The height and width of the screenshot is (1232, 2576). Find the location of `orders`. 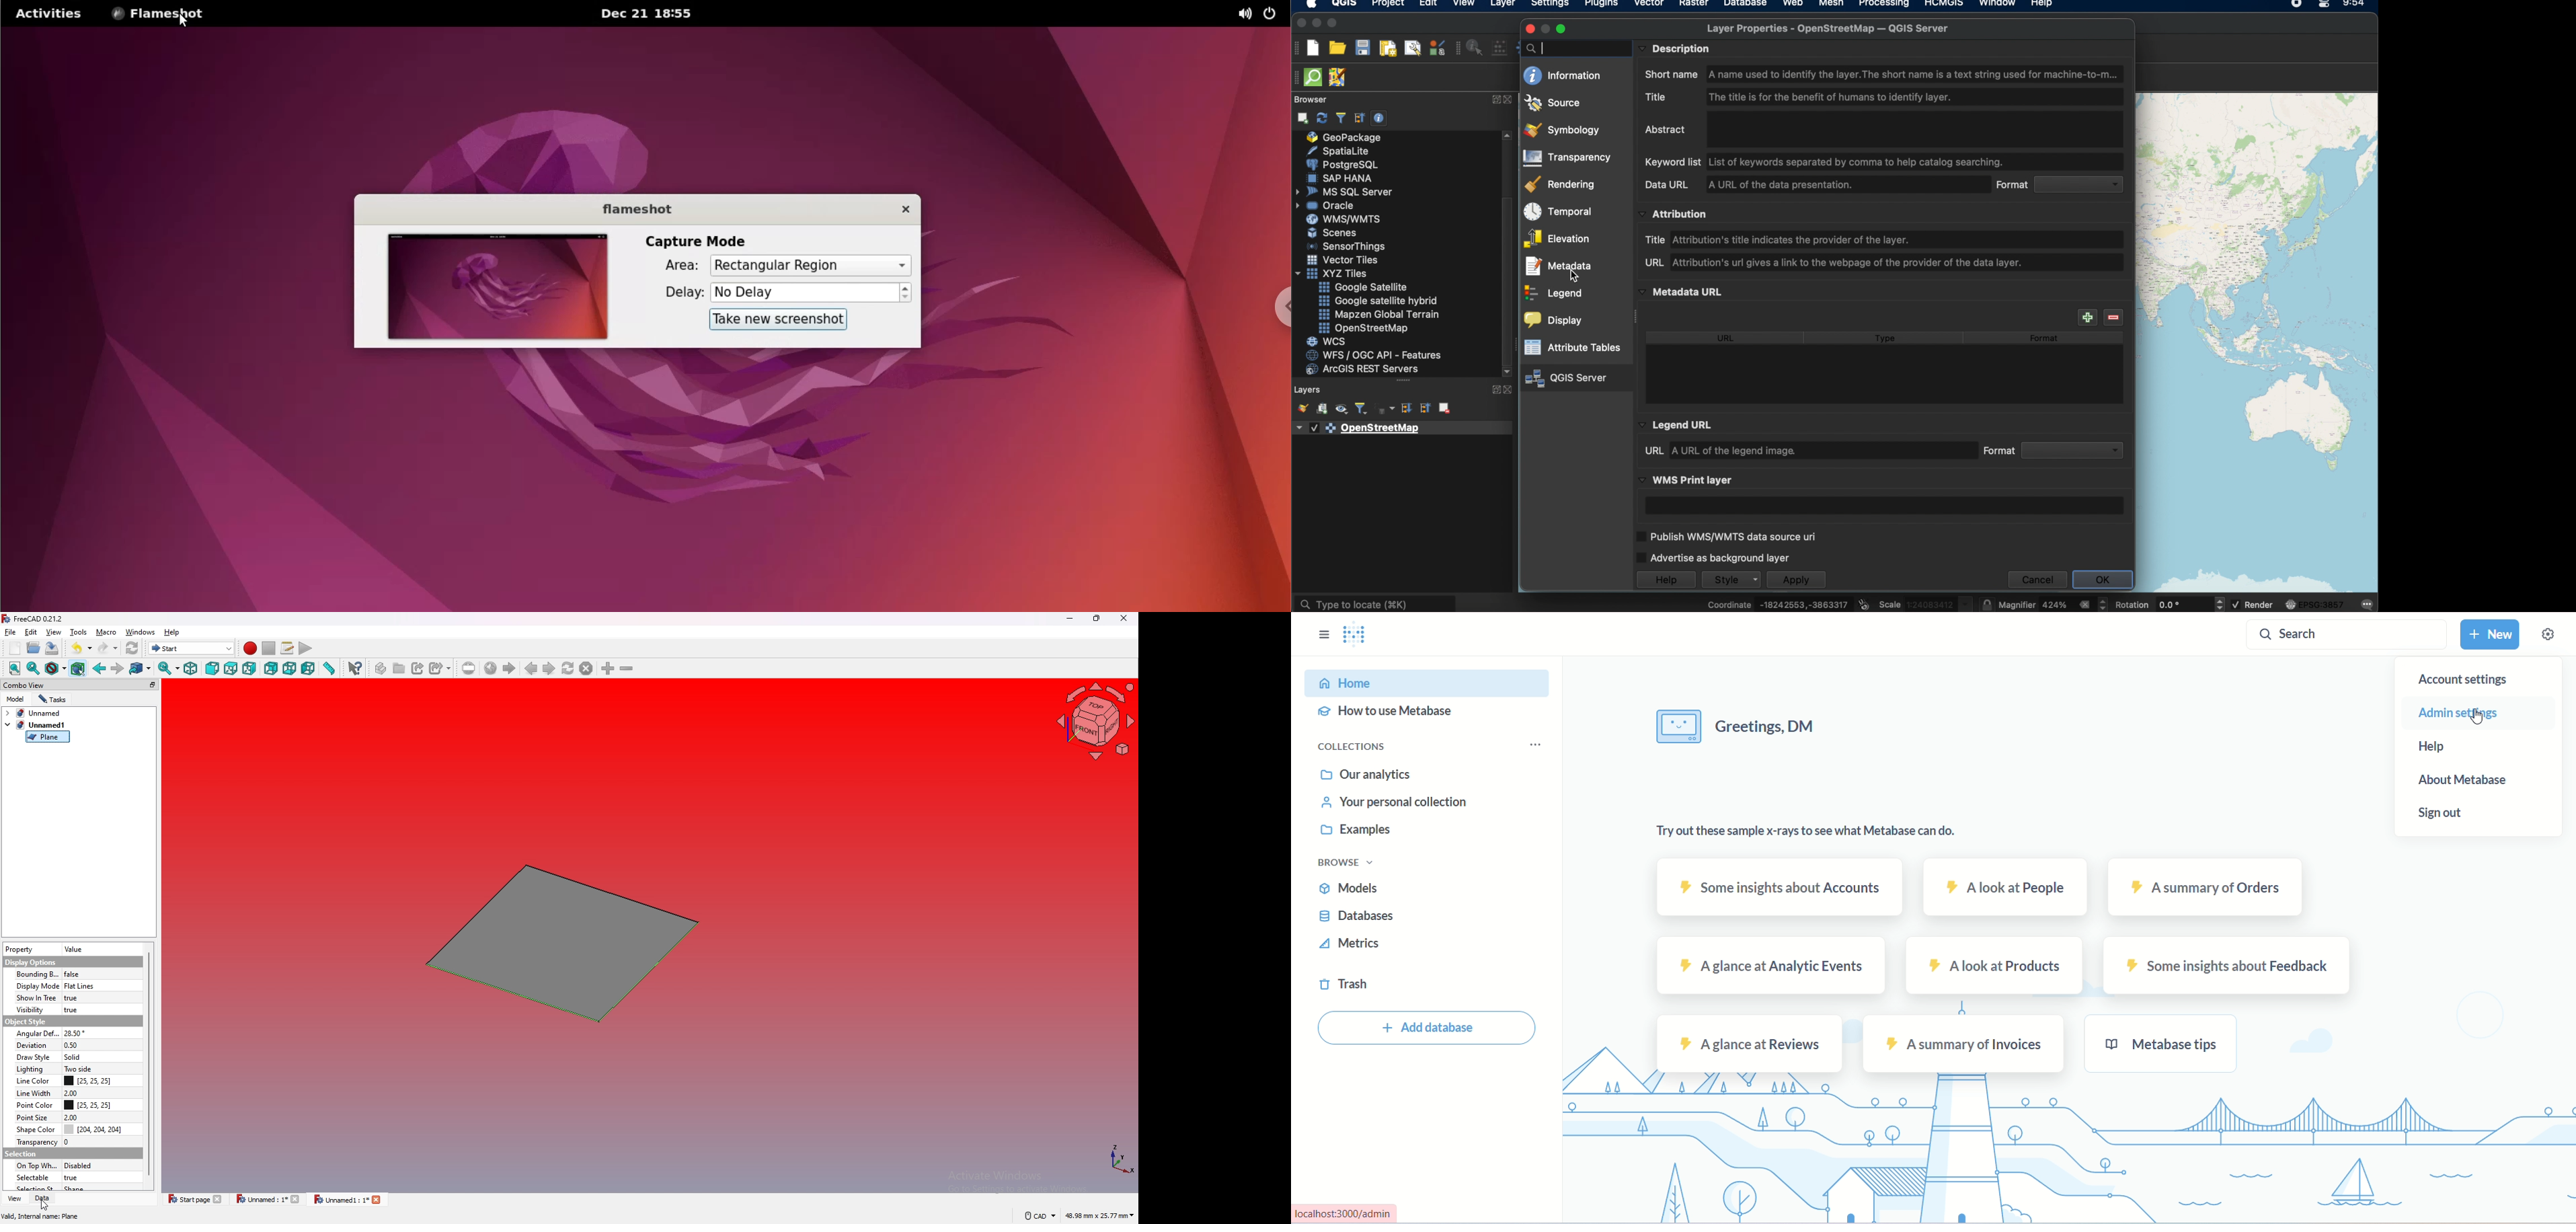

orders is located at coordinates (2206, 887).